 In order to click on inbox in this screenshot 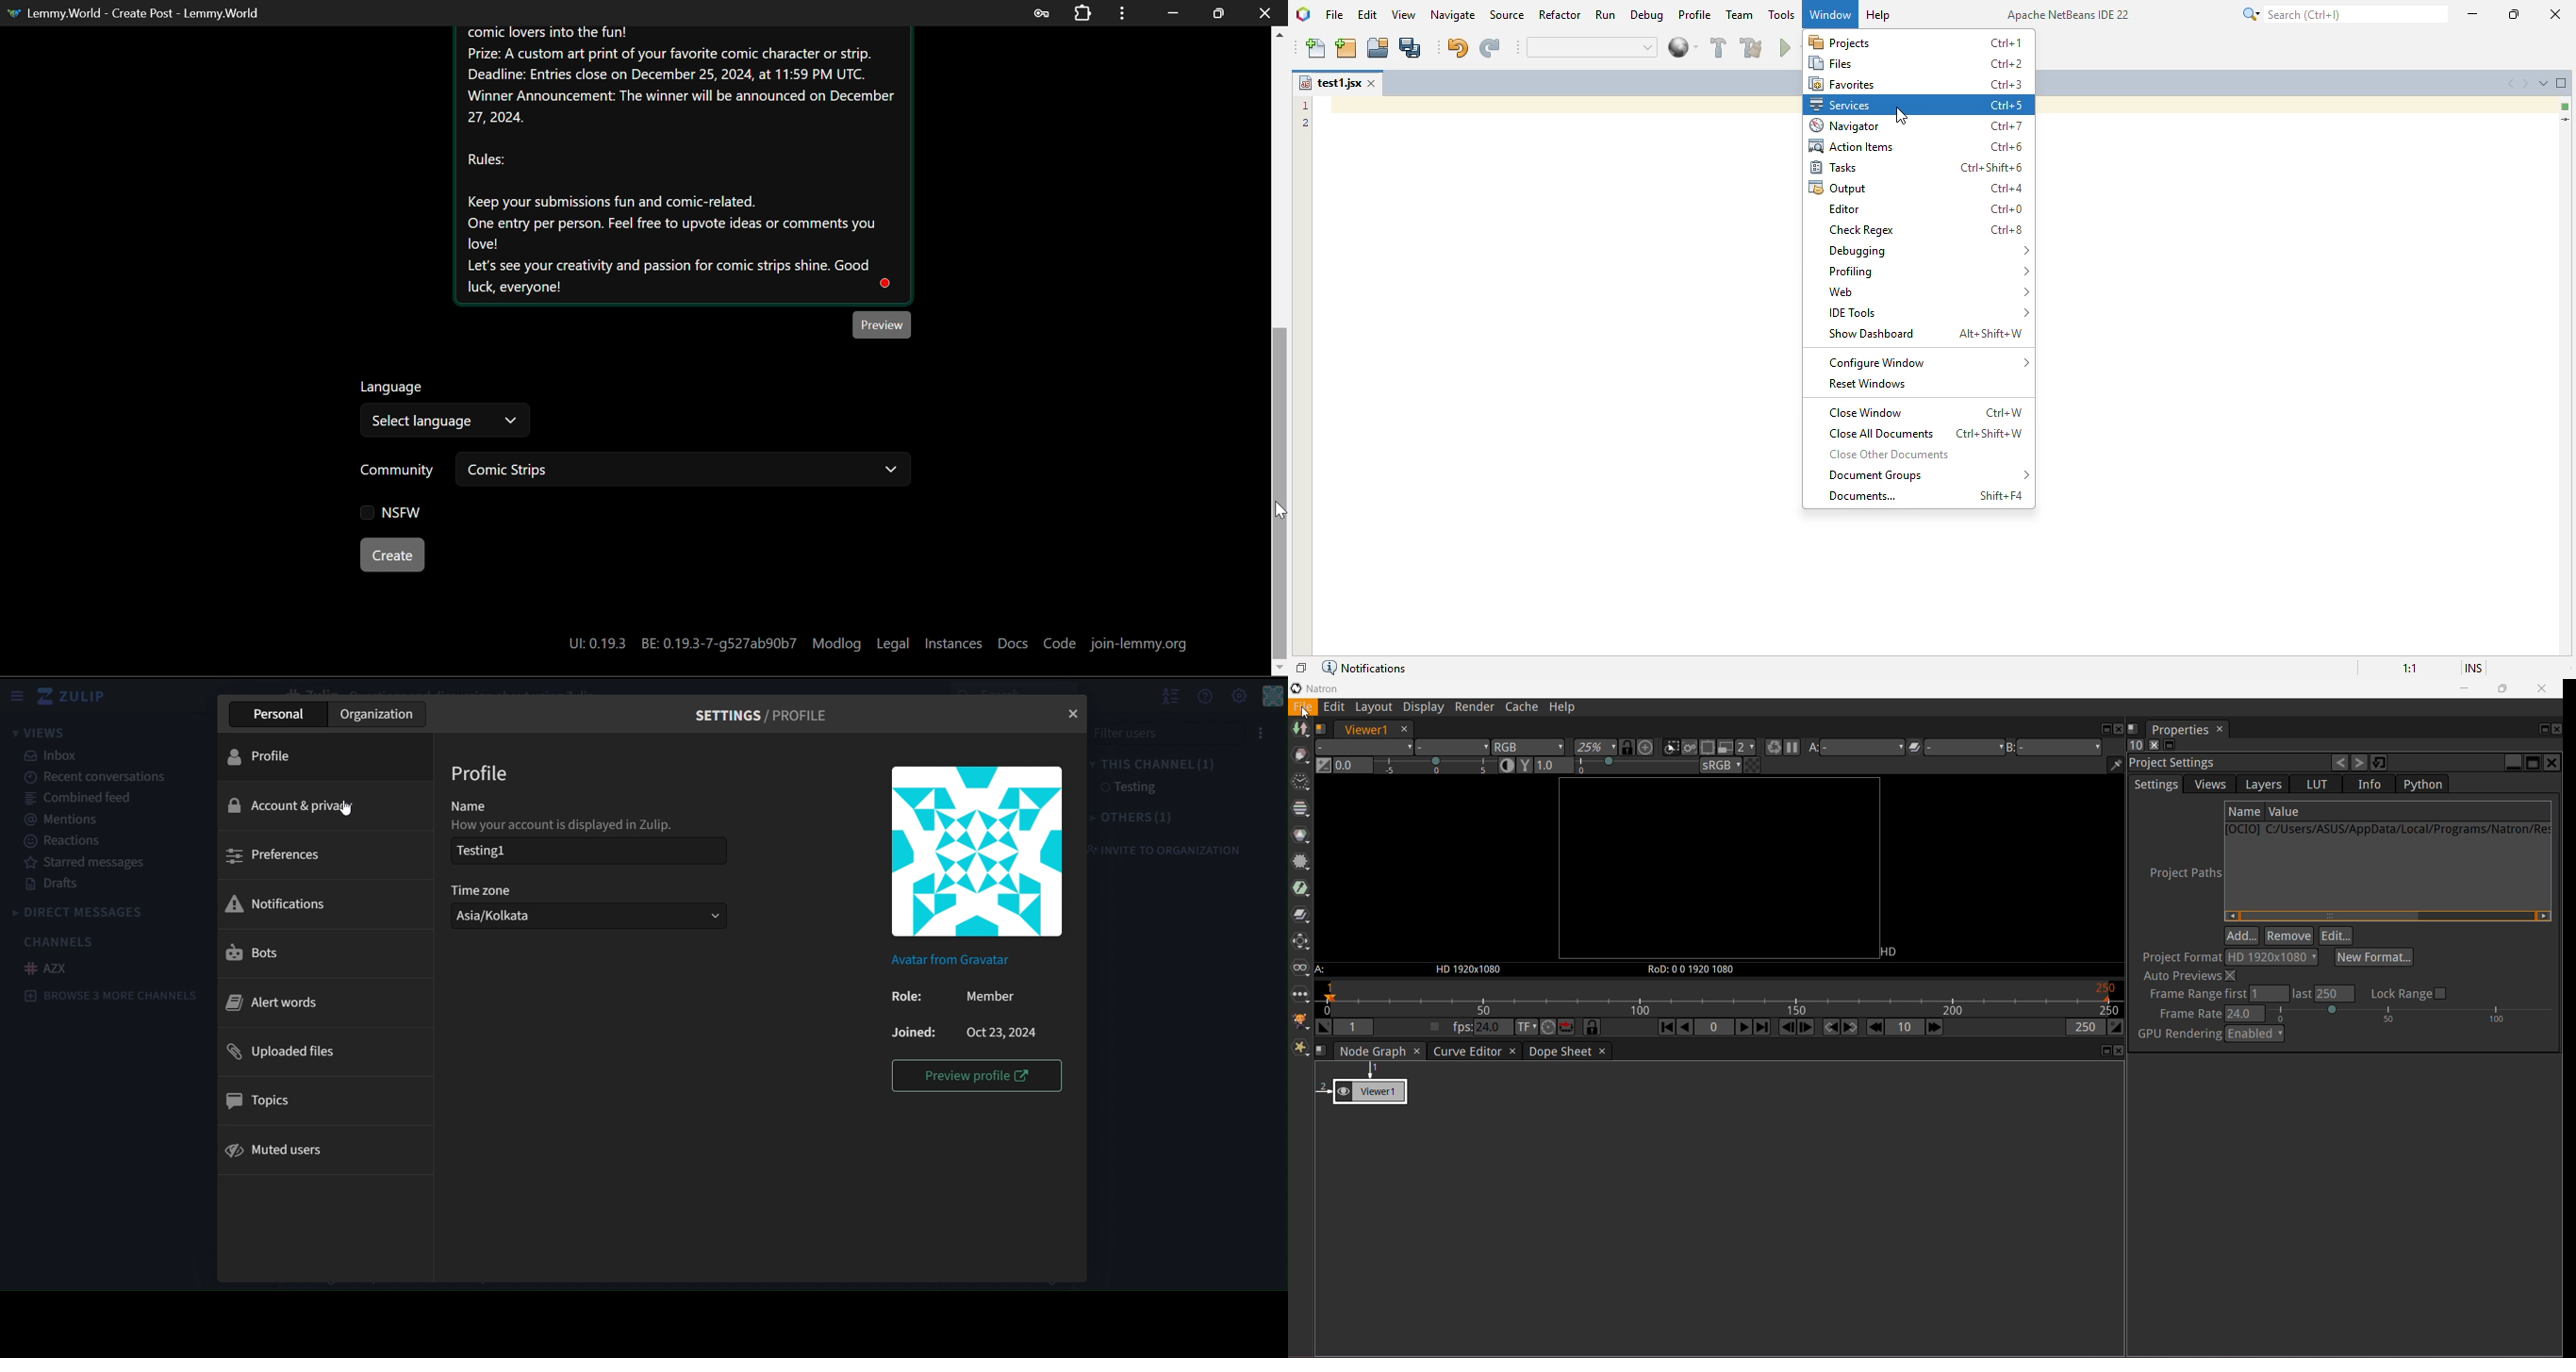, I will do `click(66, 756)`.